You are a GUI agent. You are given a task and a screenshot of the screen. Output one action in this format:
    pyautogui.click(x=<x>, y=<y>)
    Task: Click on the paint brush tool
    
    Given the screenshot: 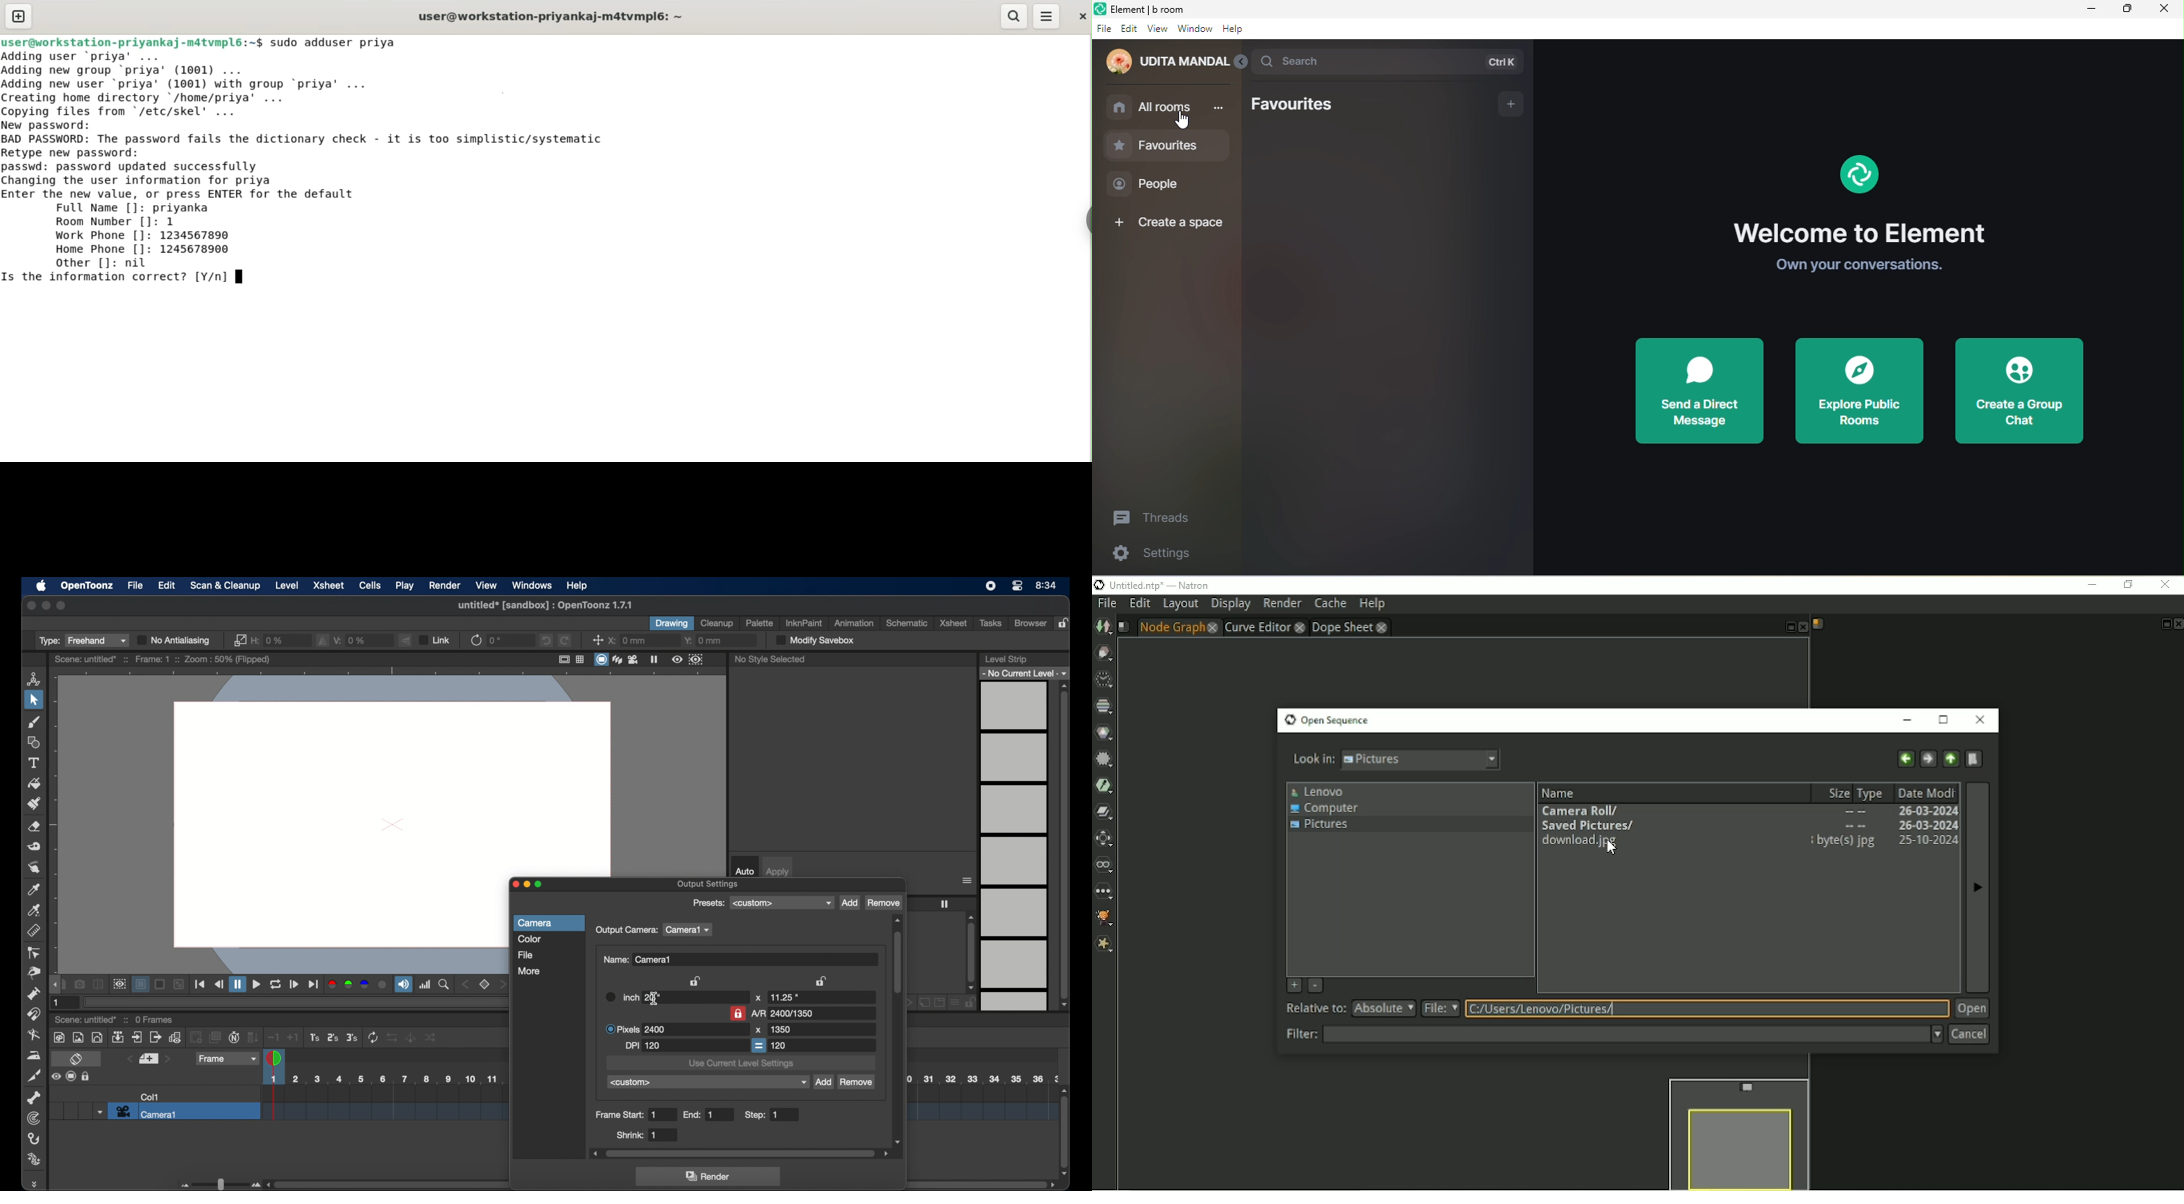 What is the action you would take?
    pyautogui.click(x=34, y=803)
    